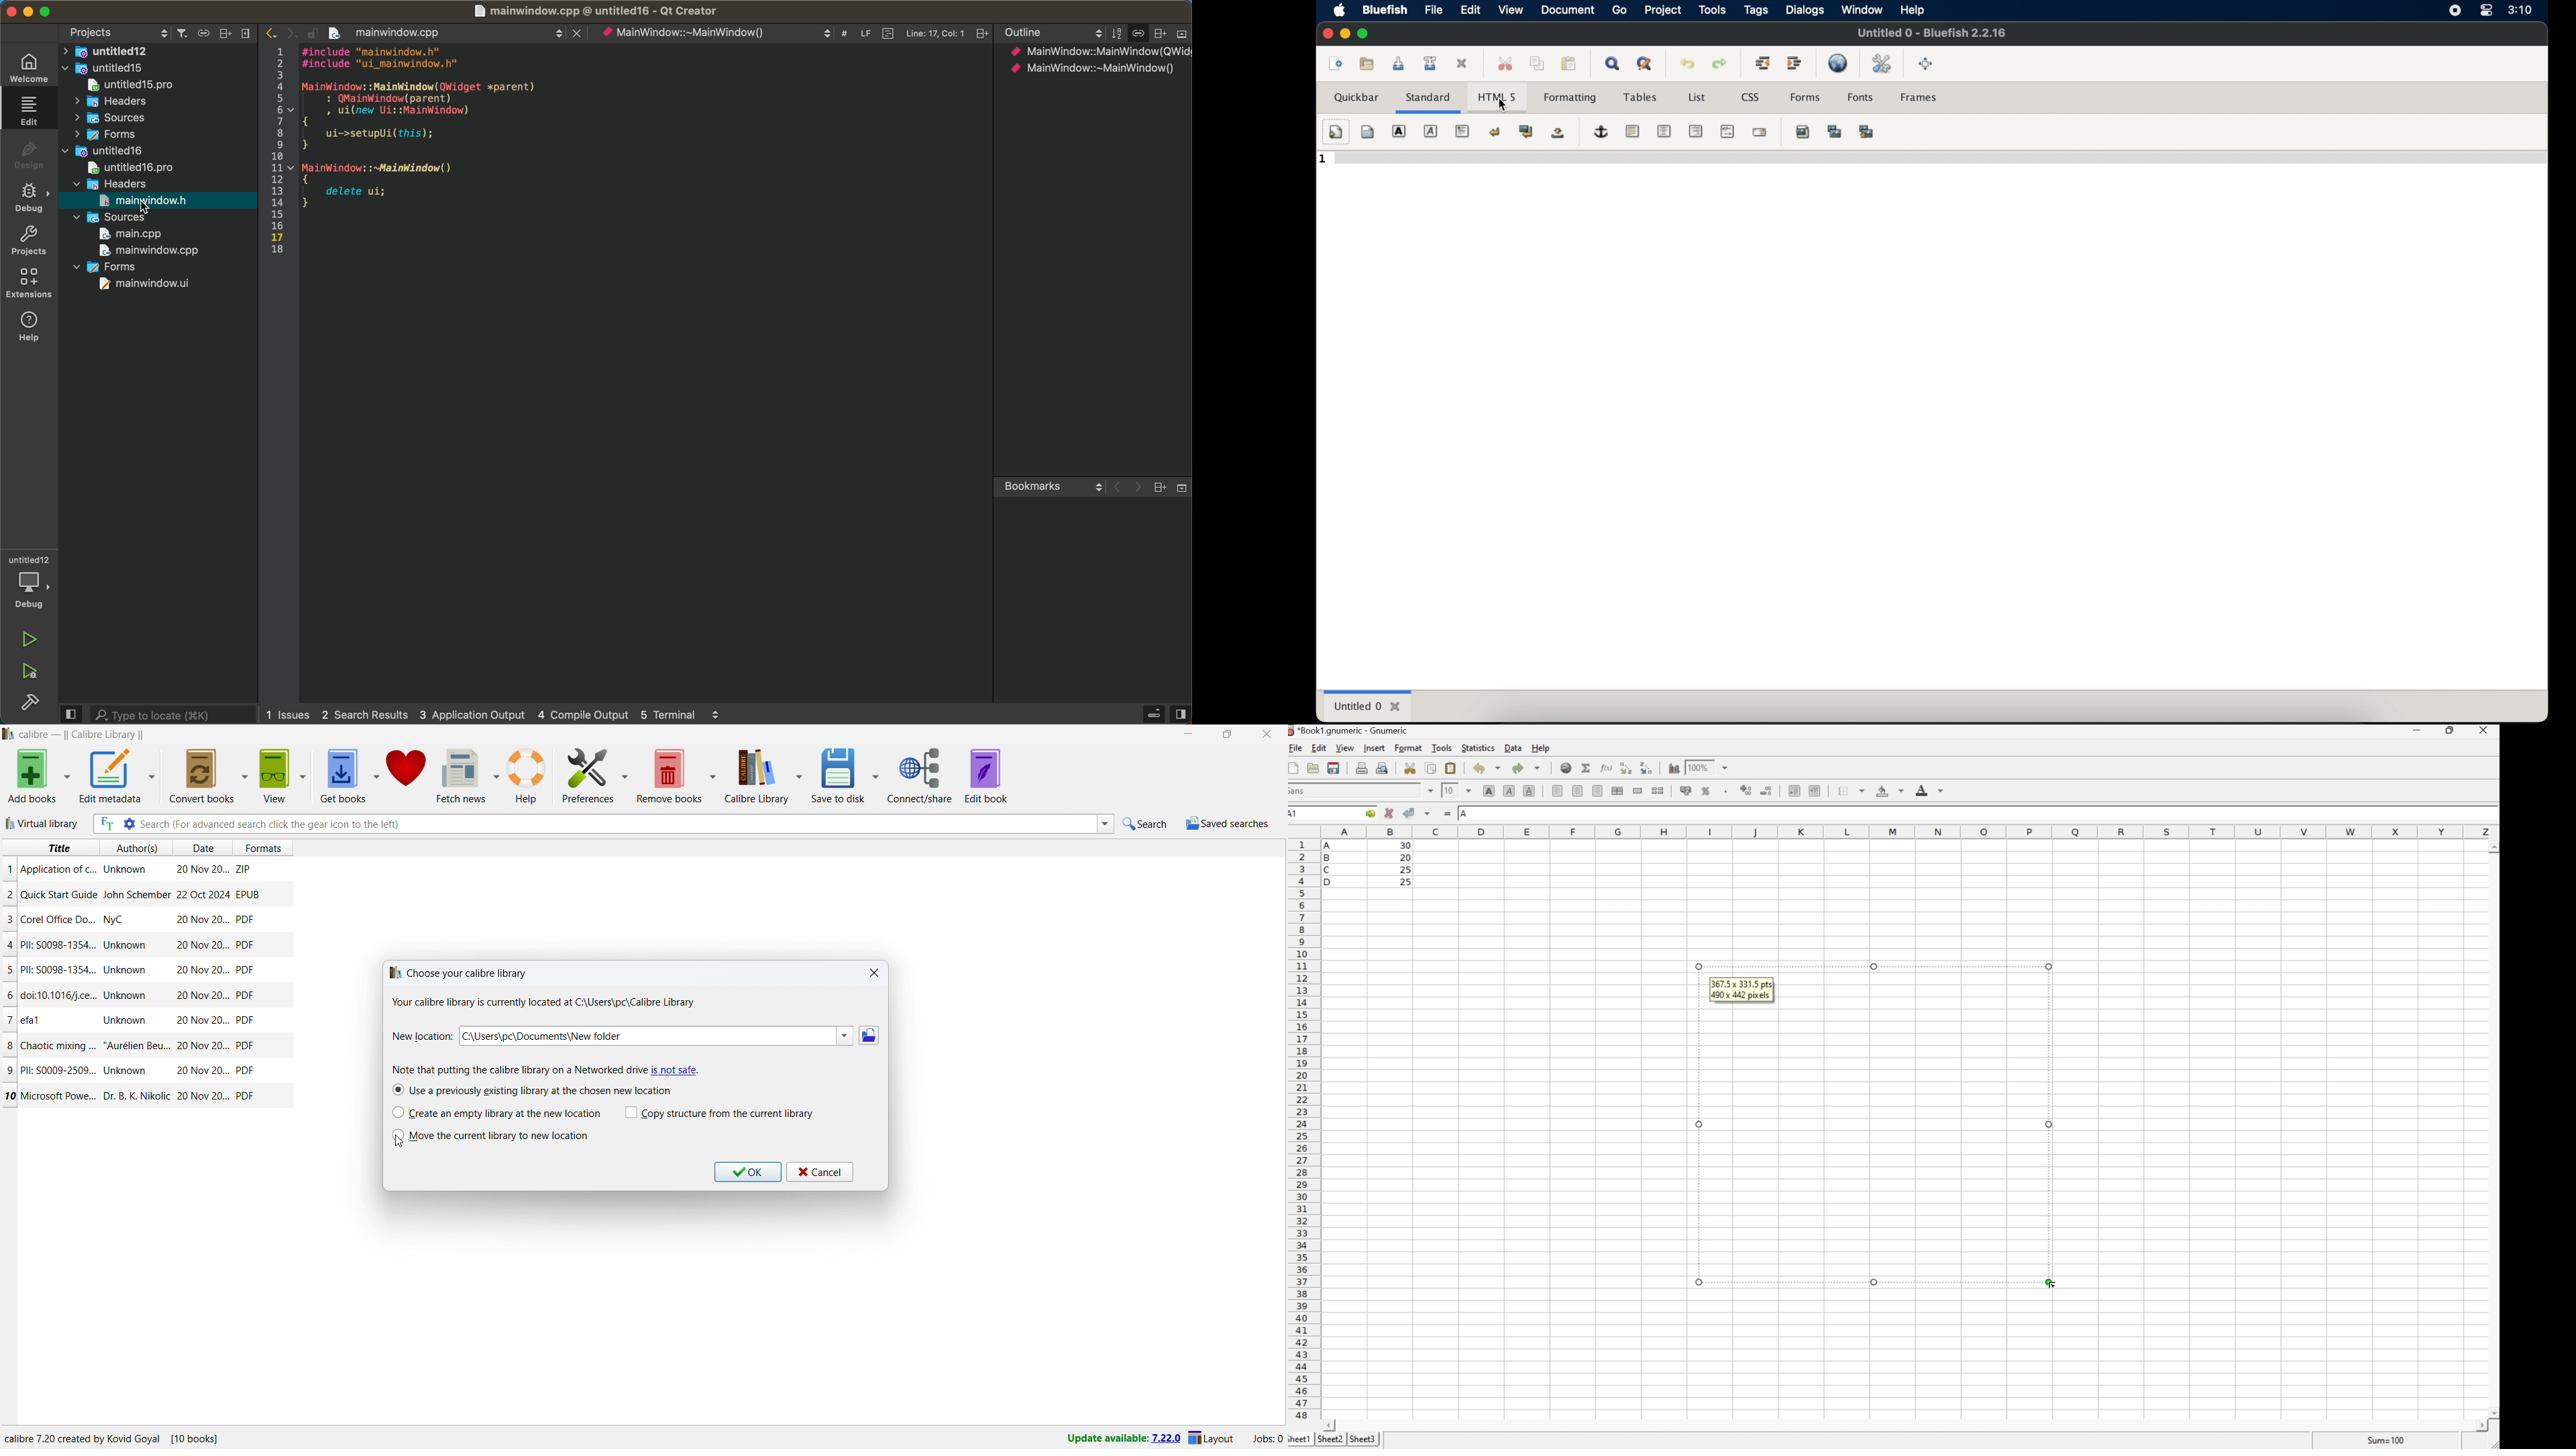 This screenshot has width=2576, height=1456. What do you see at coordinates (1712, 9) in the screenshot?
I see `tools` at bounding box center [1712, 9].